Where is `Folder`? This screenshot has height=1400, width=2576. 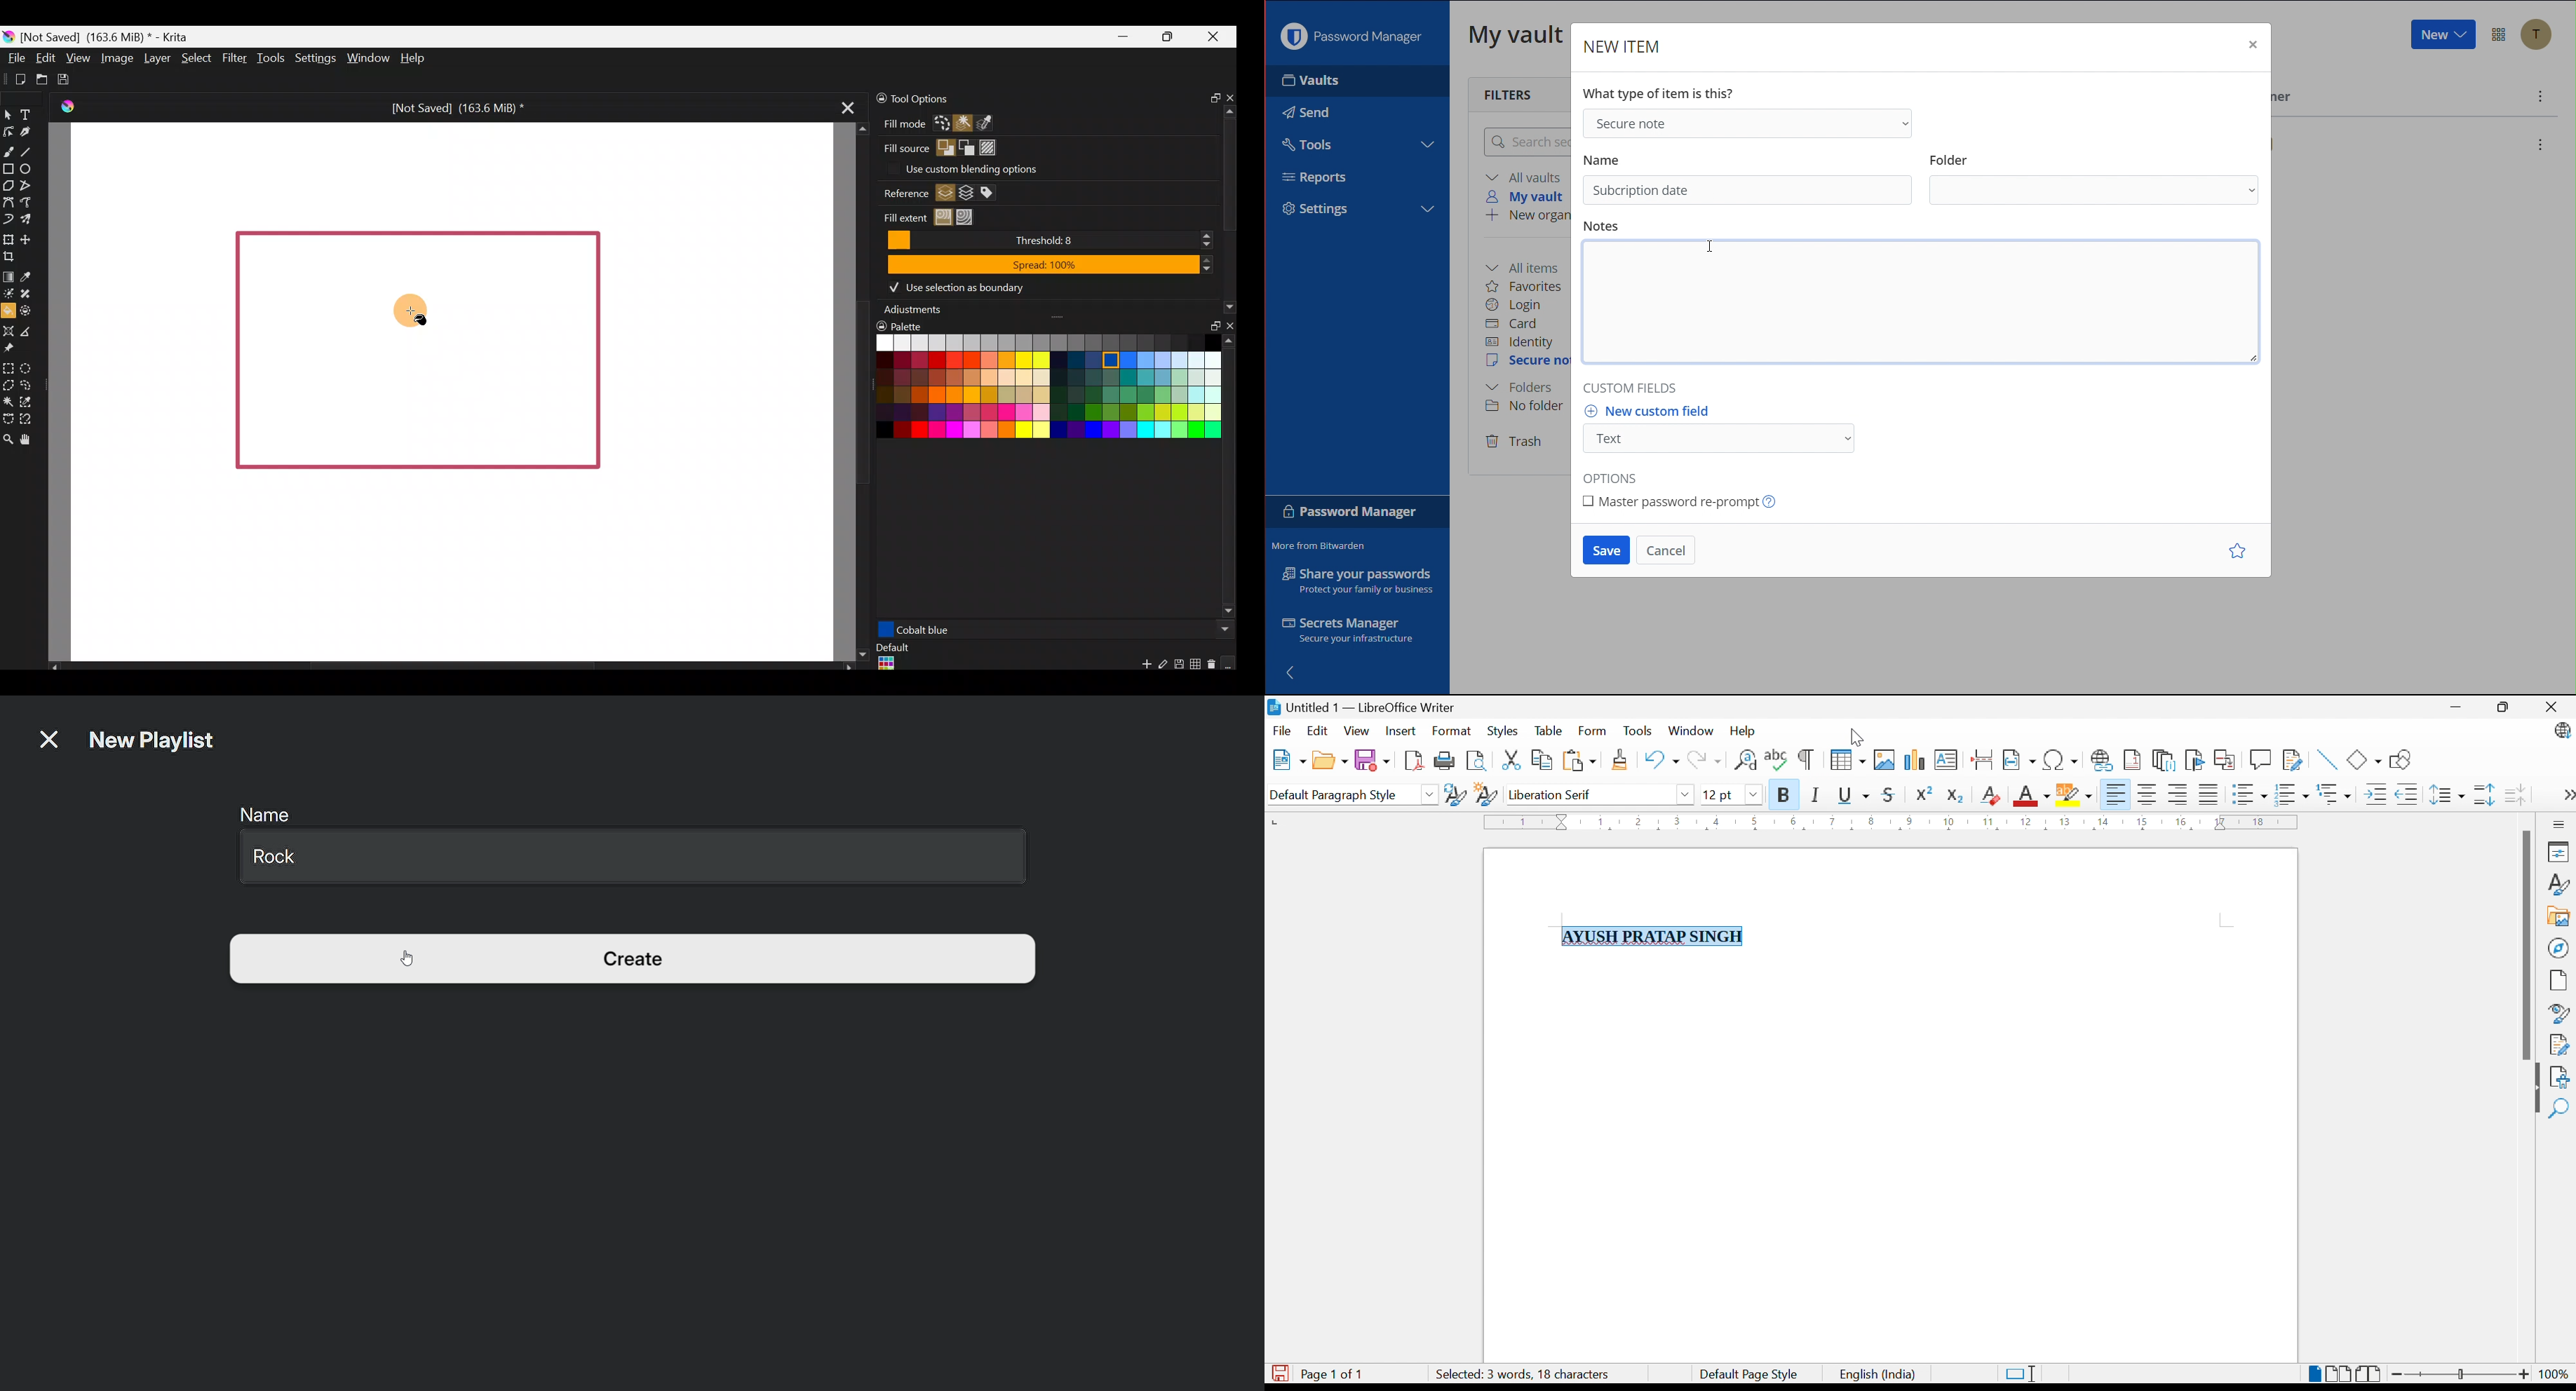
Folder is located at coordinates (2096, 191).